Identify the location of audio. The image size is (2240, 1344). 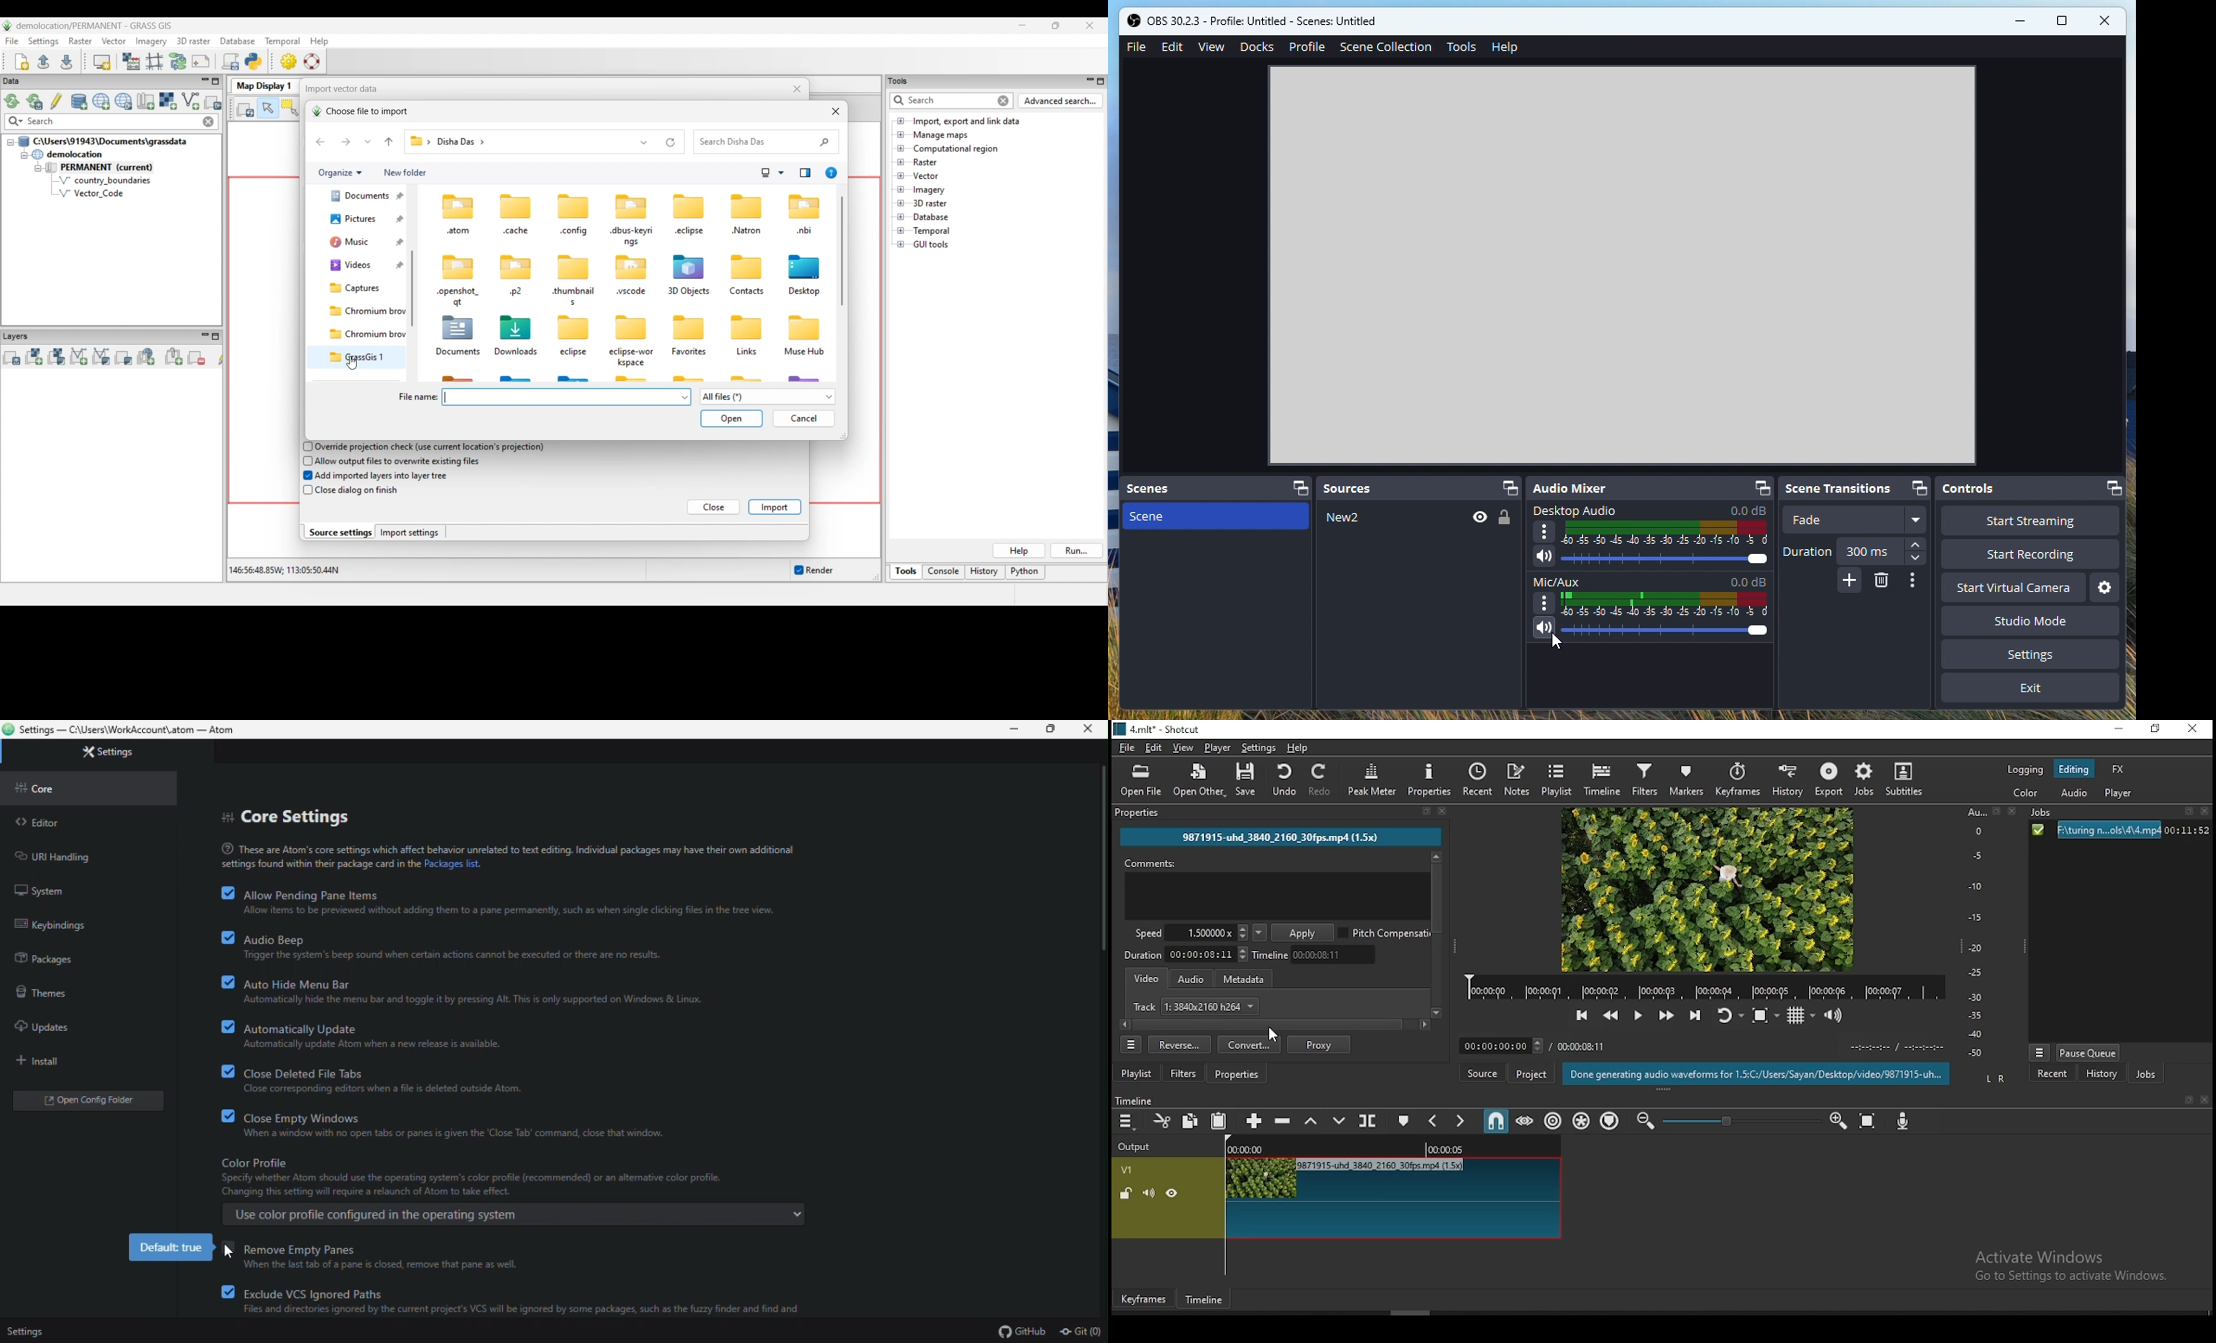
(1192, 977).